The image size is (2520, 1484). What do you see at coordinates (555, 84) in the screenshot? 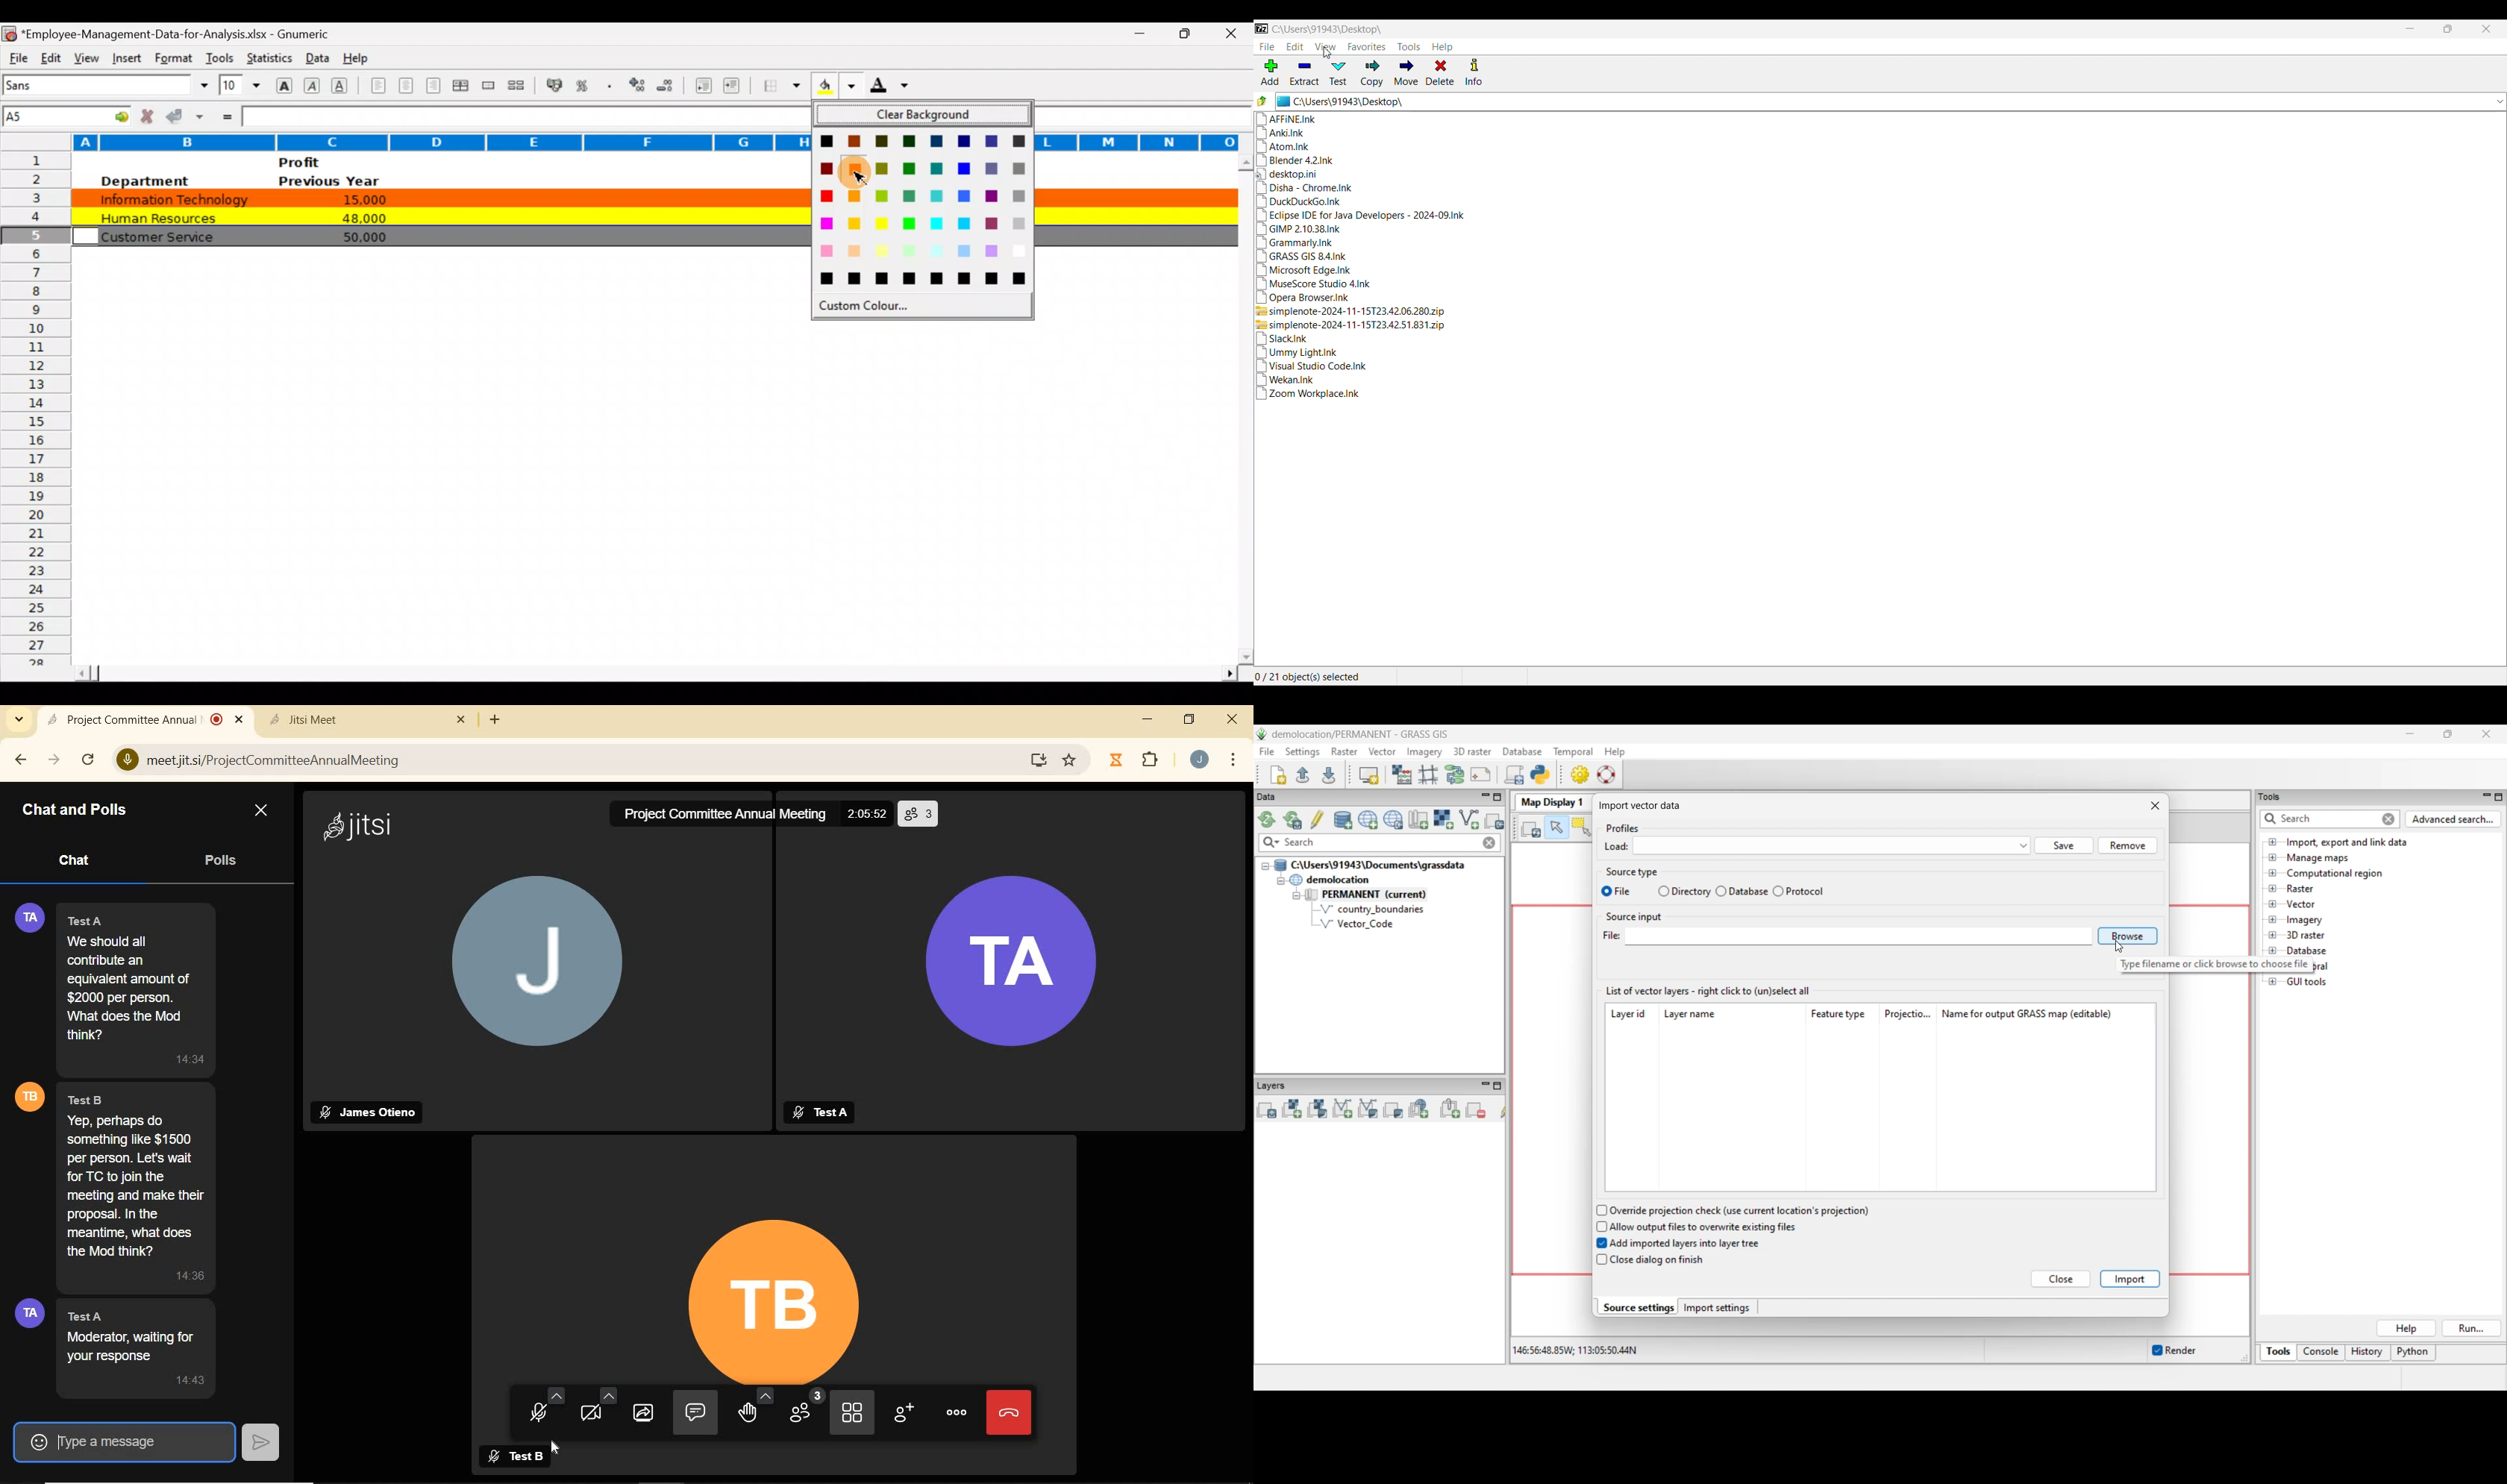
I see `Format selection as accounting` at bounding box center [555, 84].